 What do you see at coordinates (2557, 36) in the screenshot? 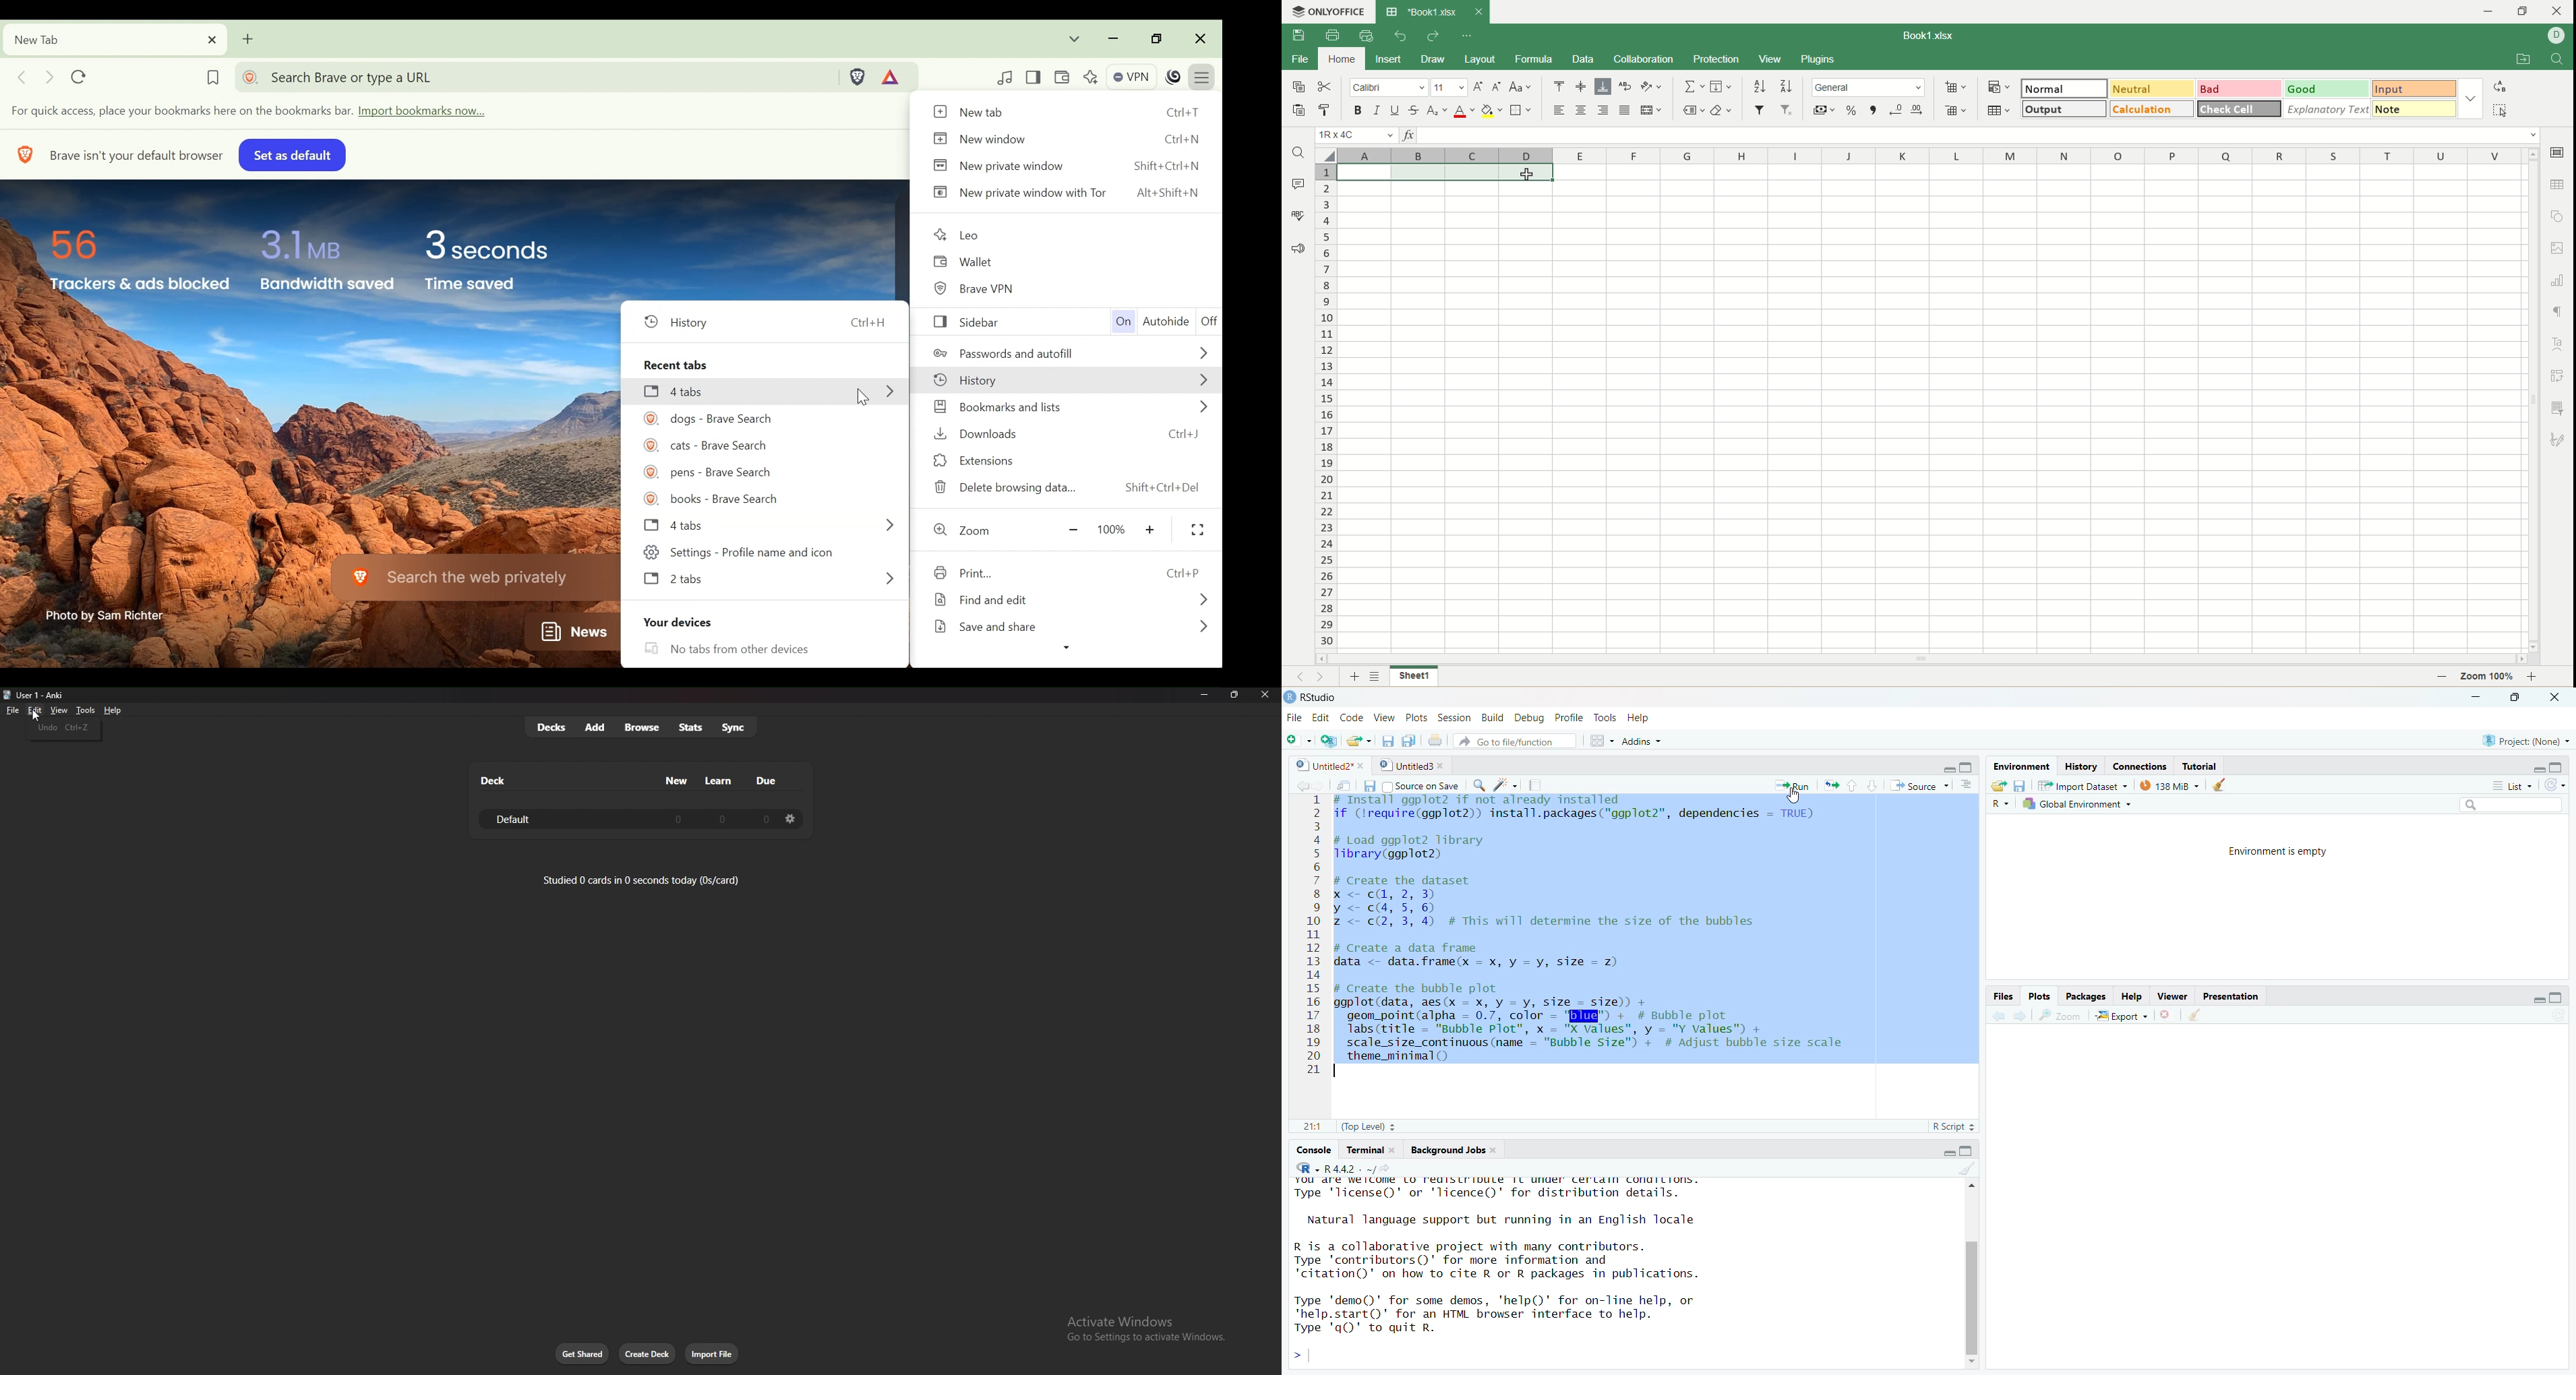
I see `username` at bounding box center [2557, 36].